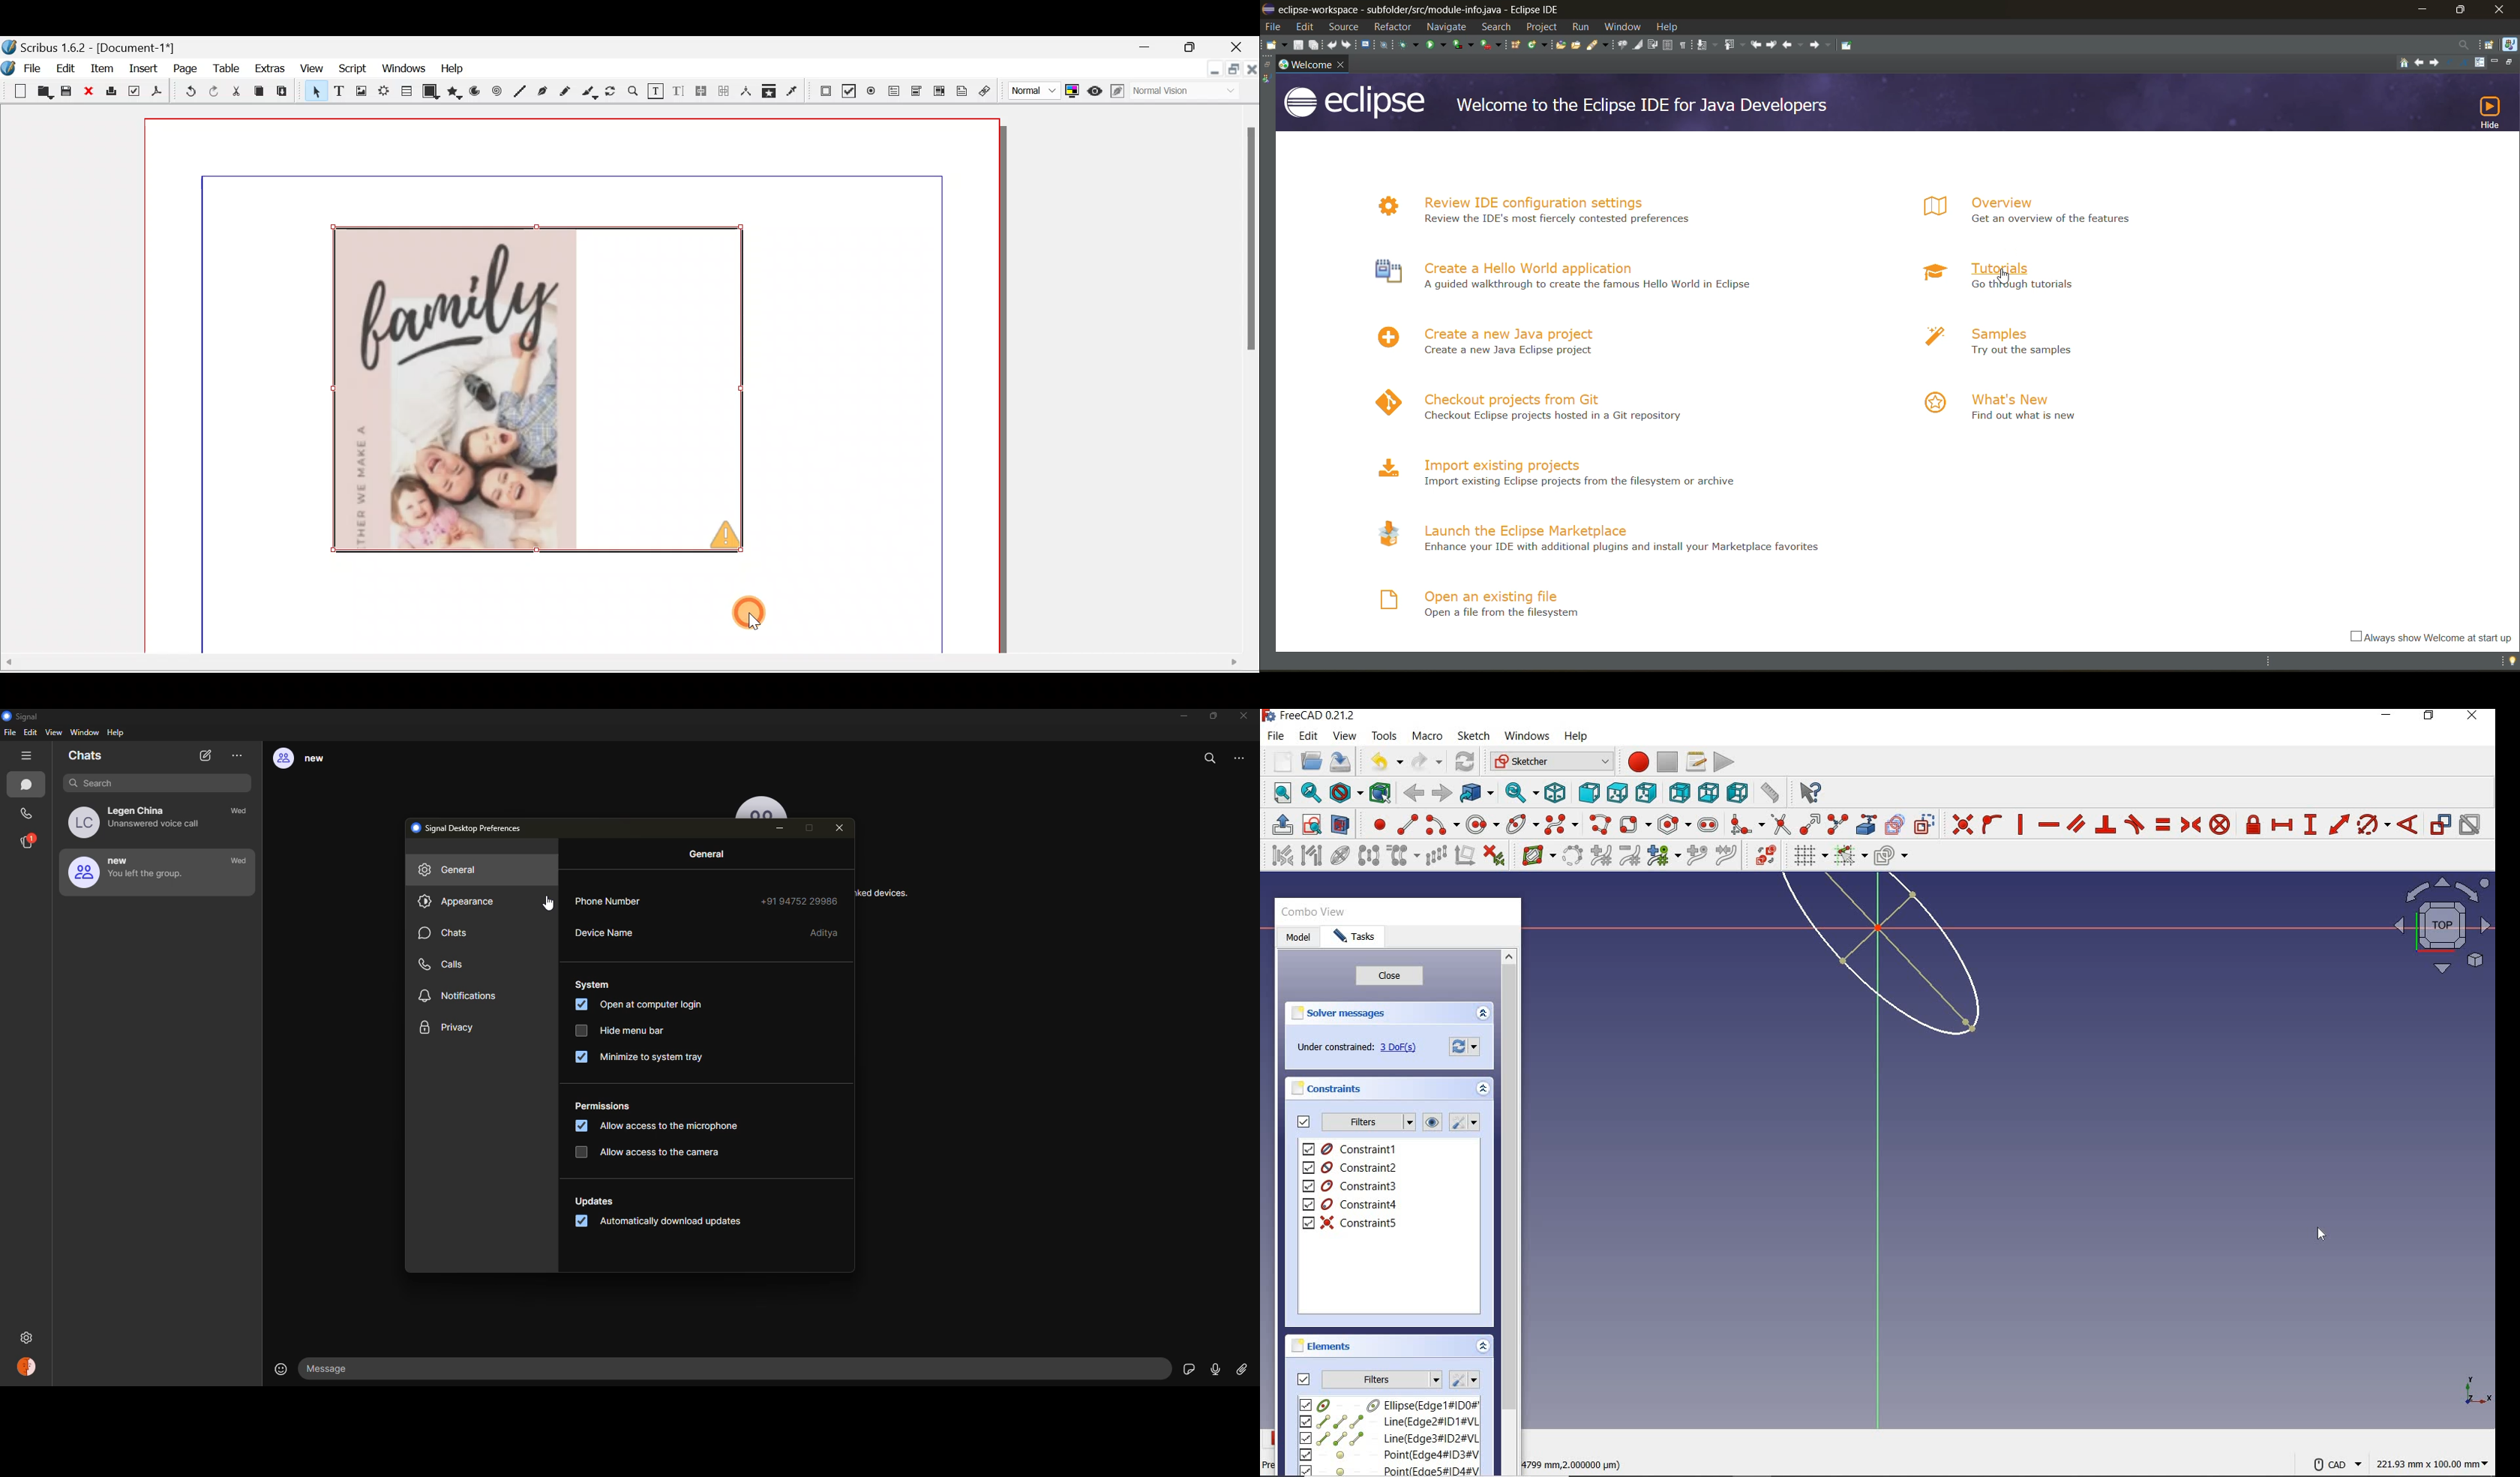 The image size is (2520, 1484). Describe the element at coordinates (1211, 758) in the screenshot. I see `search` at that location.